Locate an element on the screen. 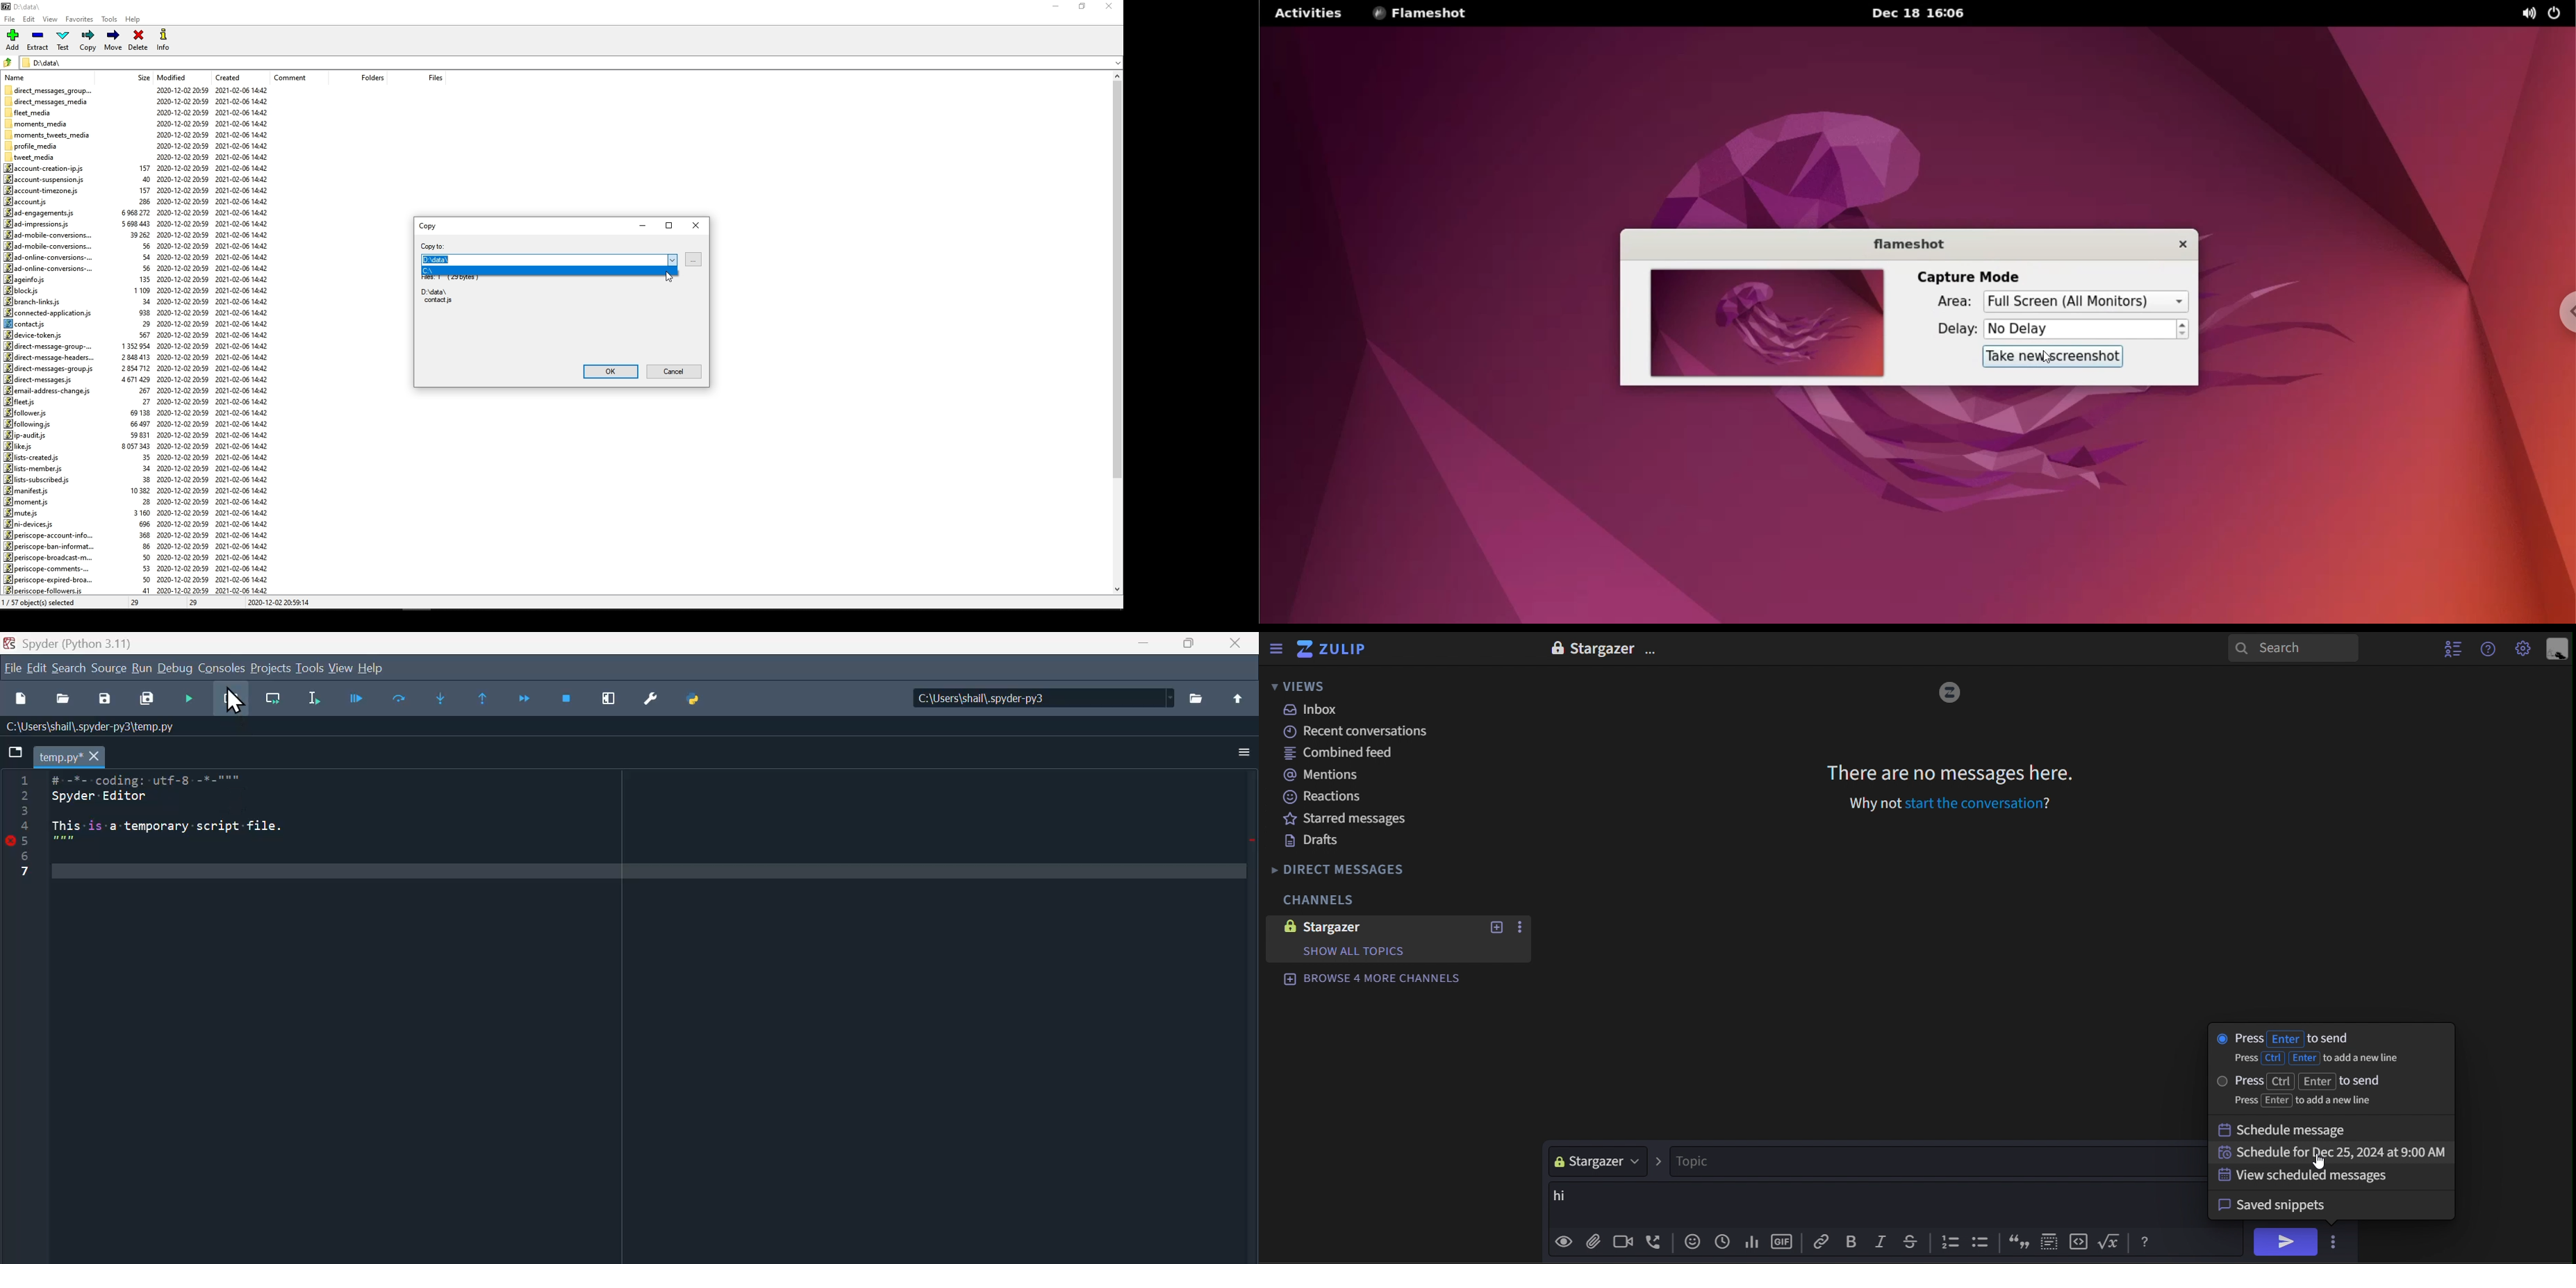 Image resolution: width=2576 pixels, height=1288 pixels. inverted commas is located at coordinates (2019, 1241).